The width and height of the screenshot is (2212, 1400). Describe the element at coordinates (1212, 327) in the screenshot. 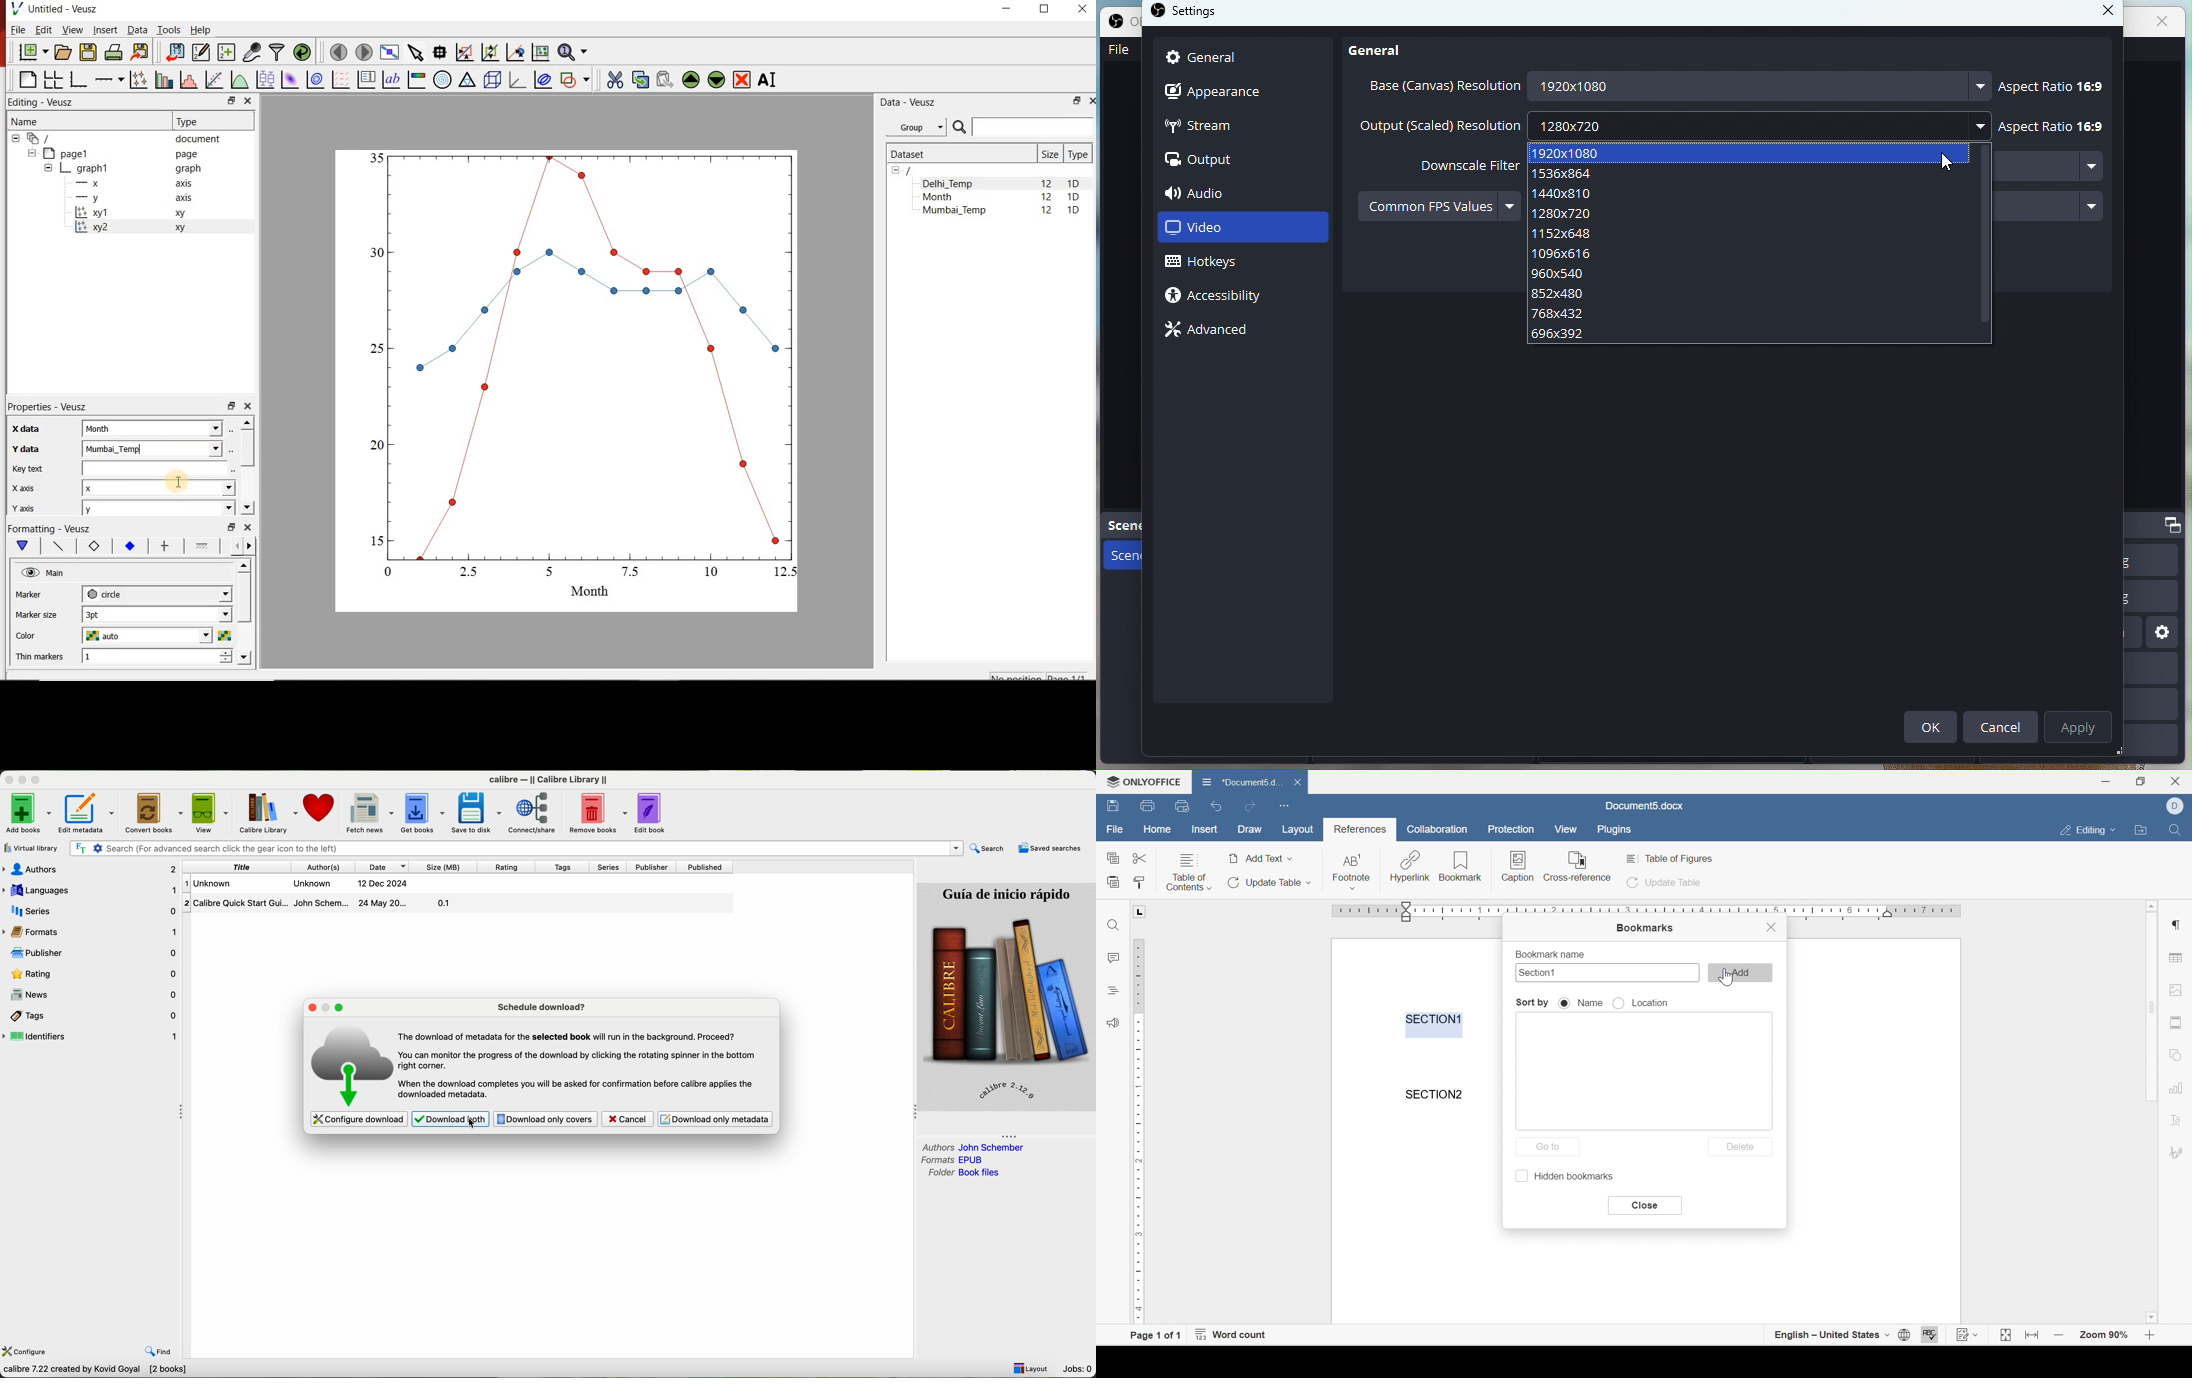

I see `Advance` at that location.